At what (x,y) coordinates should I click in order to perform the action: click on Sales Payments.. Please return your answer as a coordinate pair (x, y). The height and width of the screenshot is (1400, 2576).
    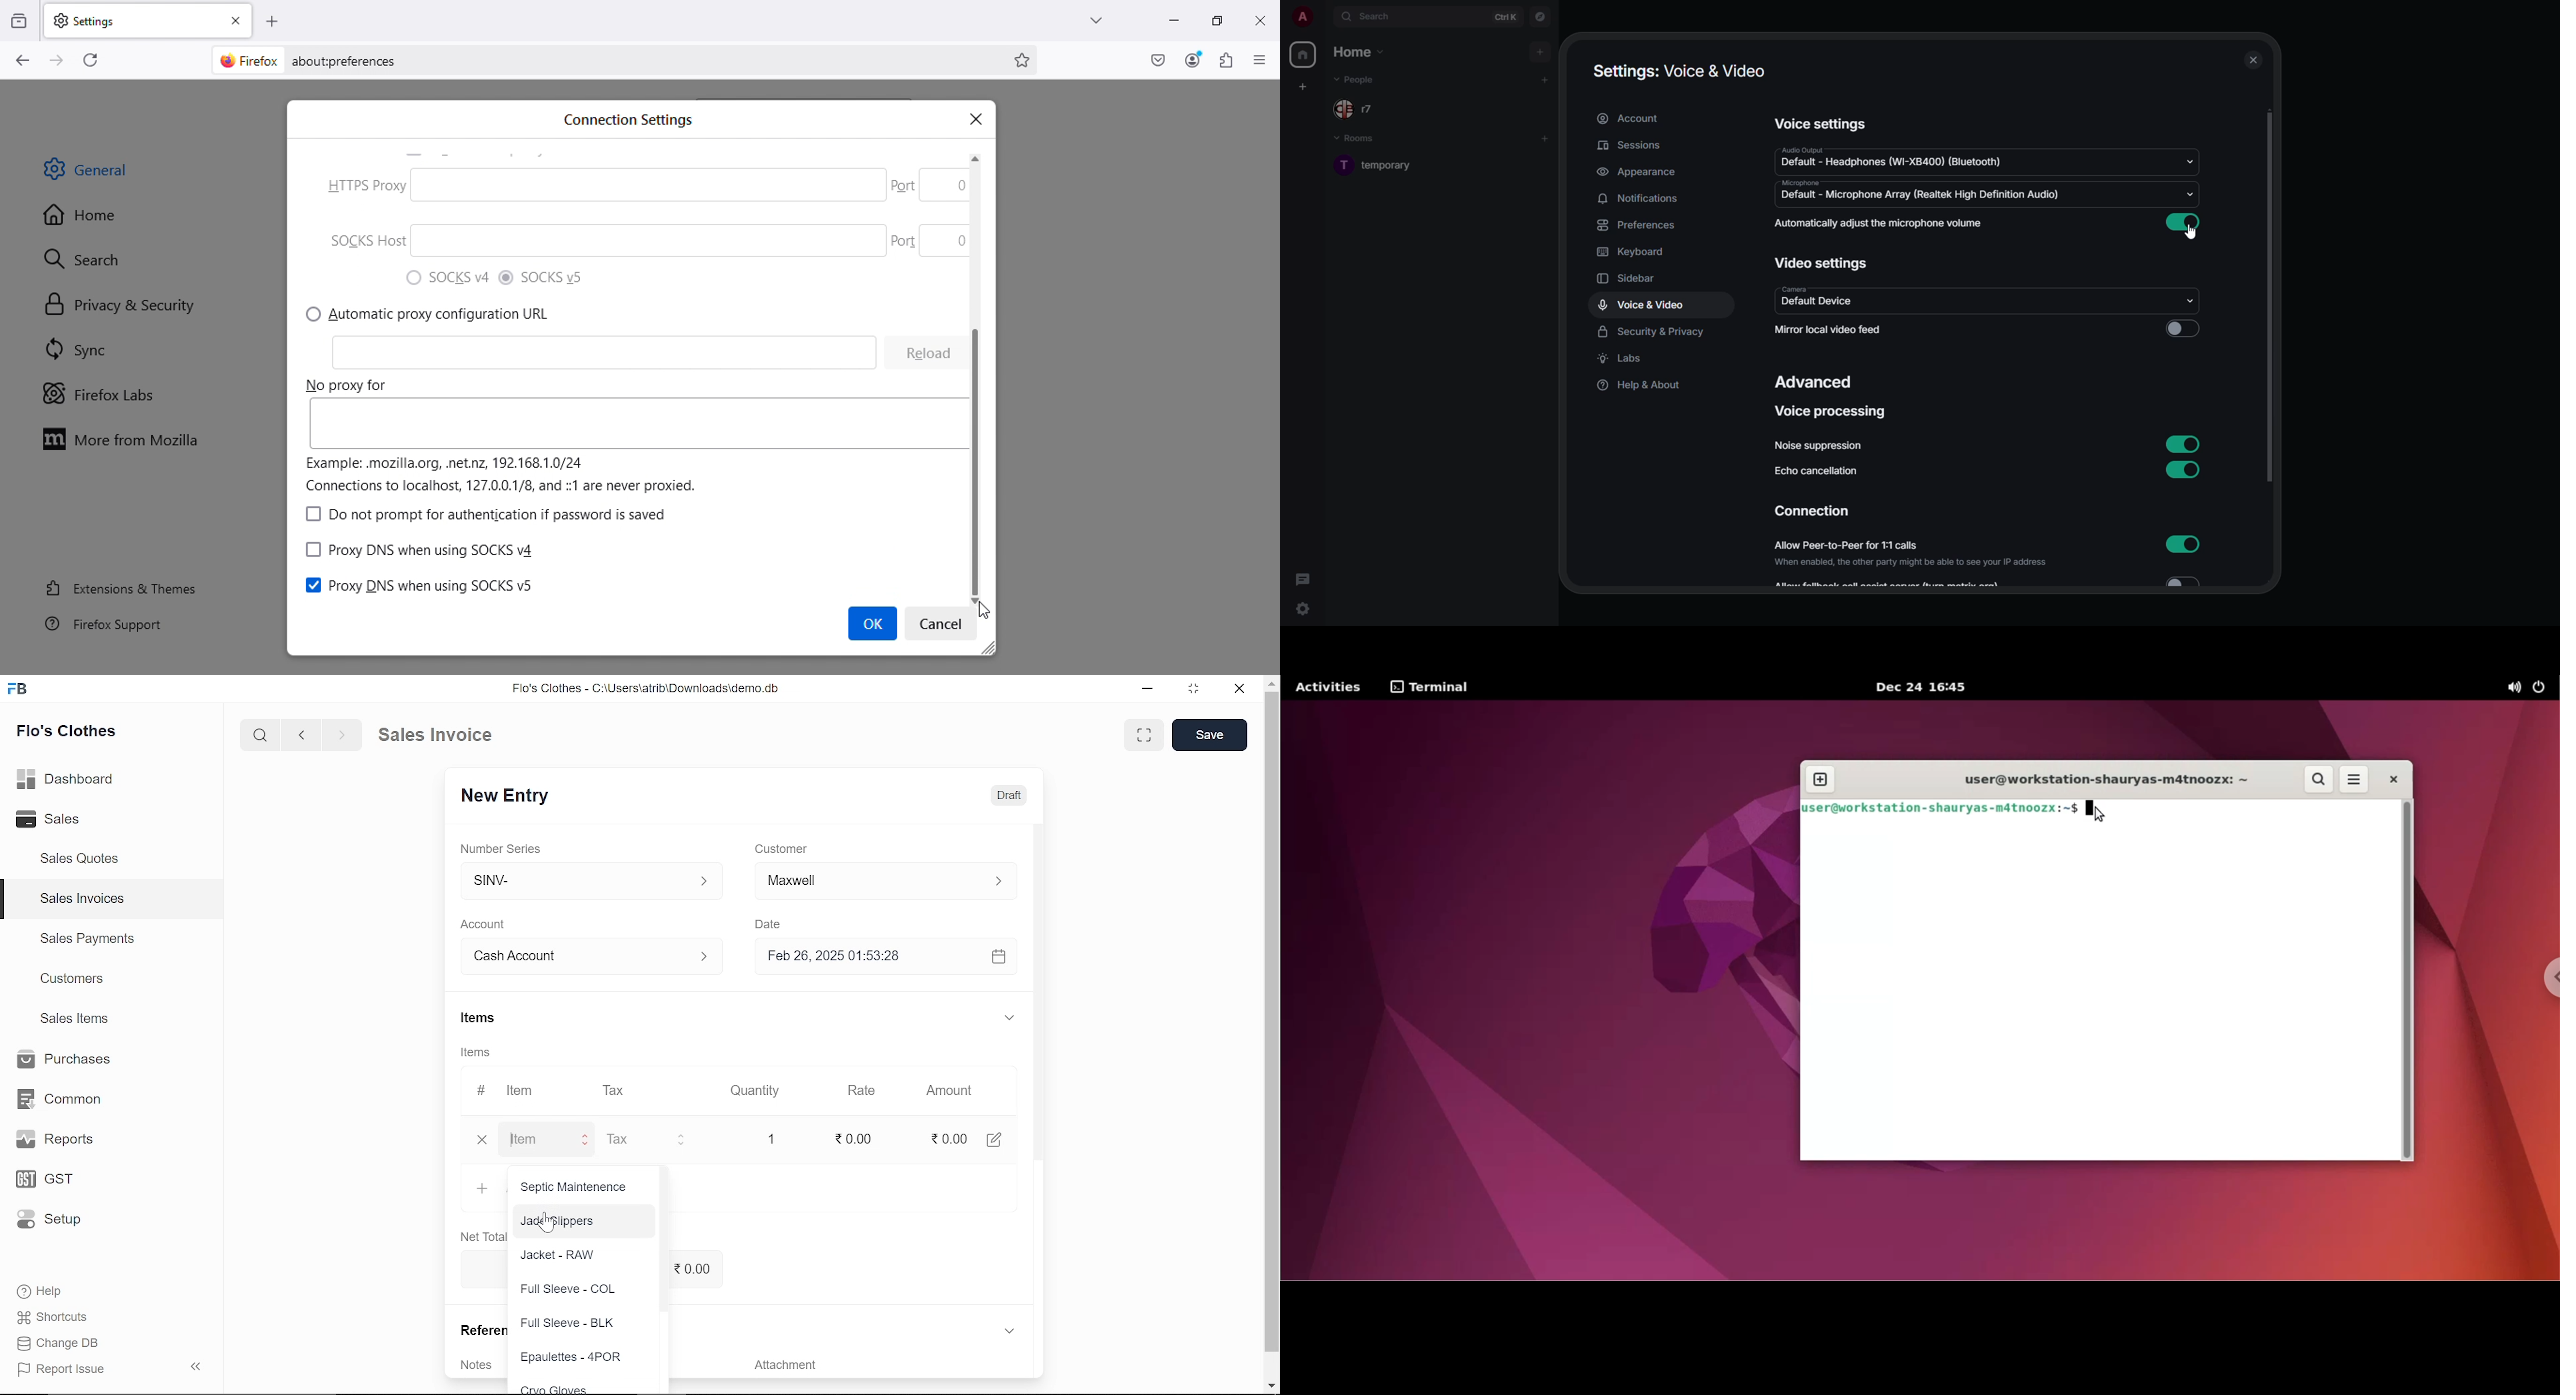
    Looking at the image, I should click on (86, 939).